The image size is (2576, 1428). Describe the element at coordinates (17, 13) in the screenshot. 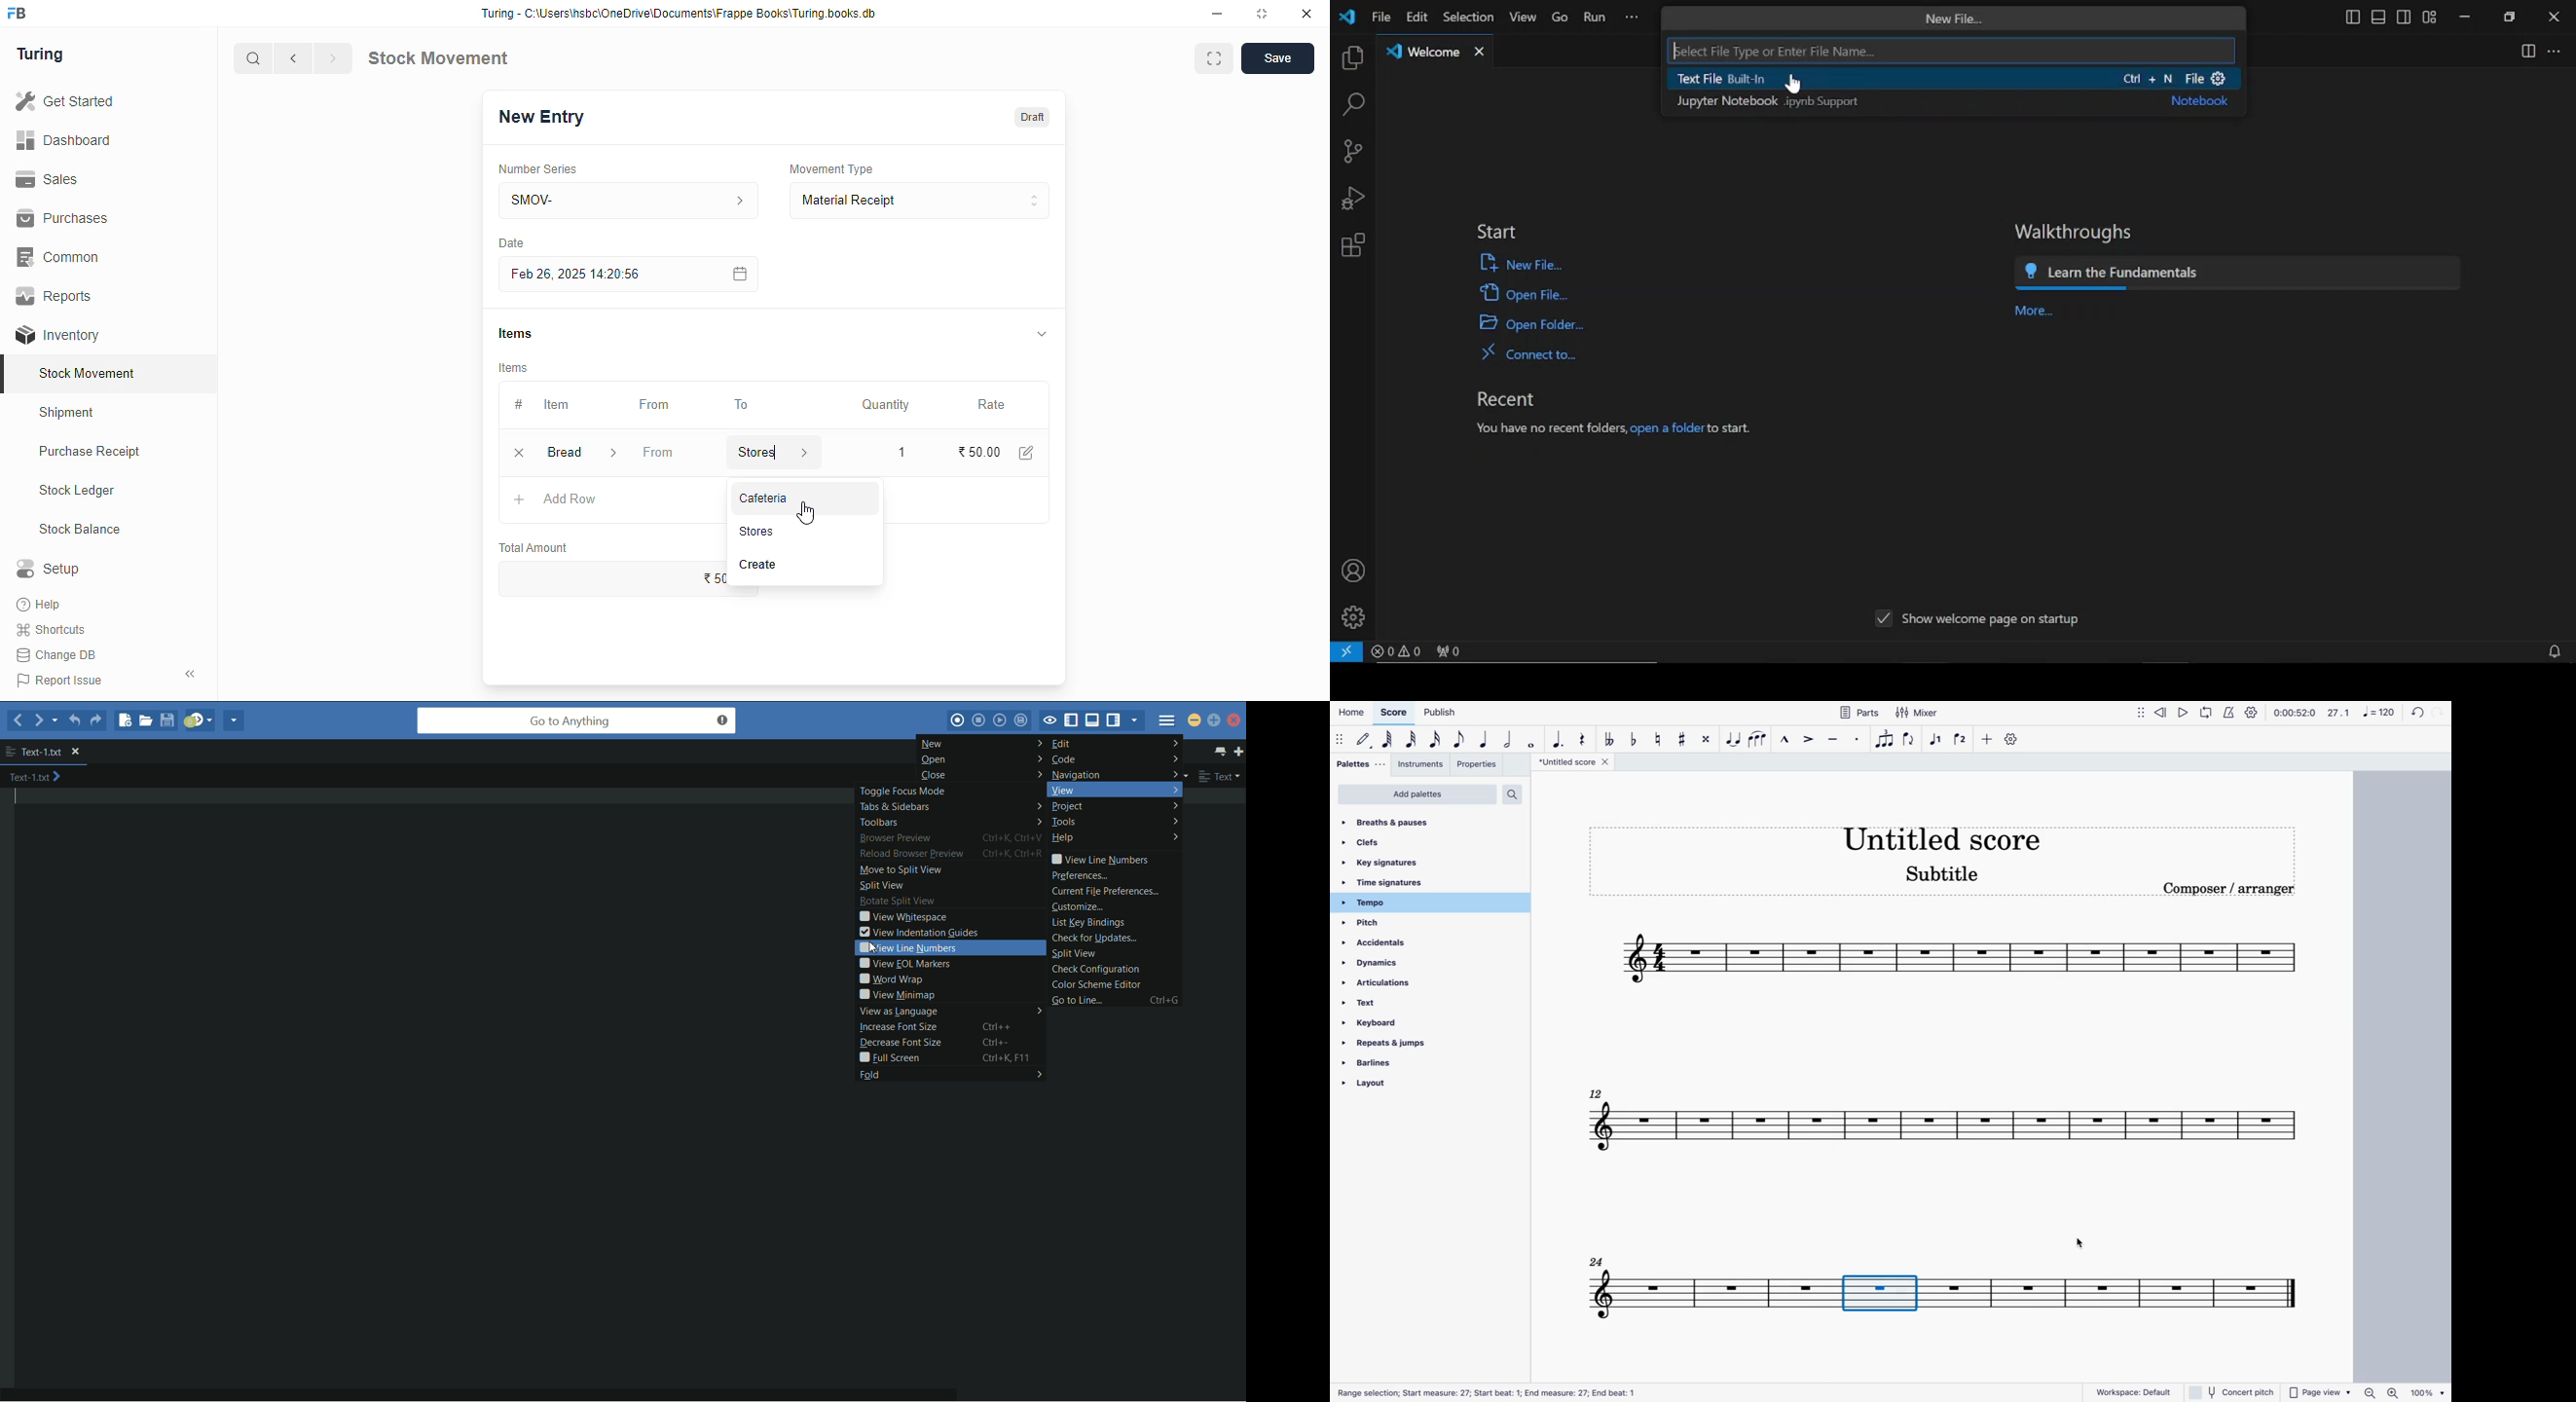

I see `FB-logo` at that location.